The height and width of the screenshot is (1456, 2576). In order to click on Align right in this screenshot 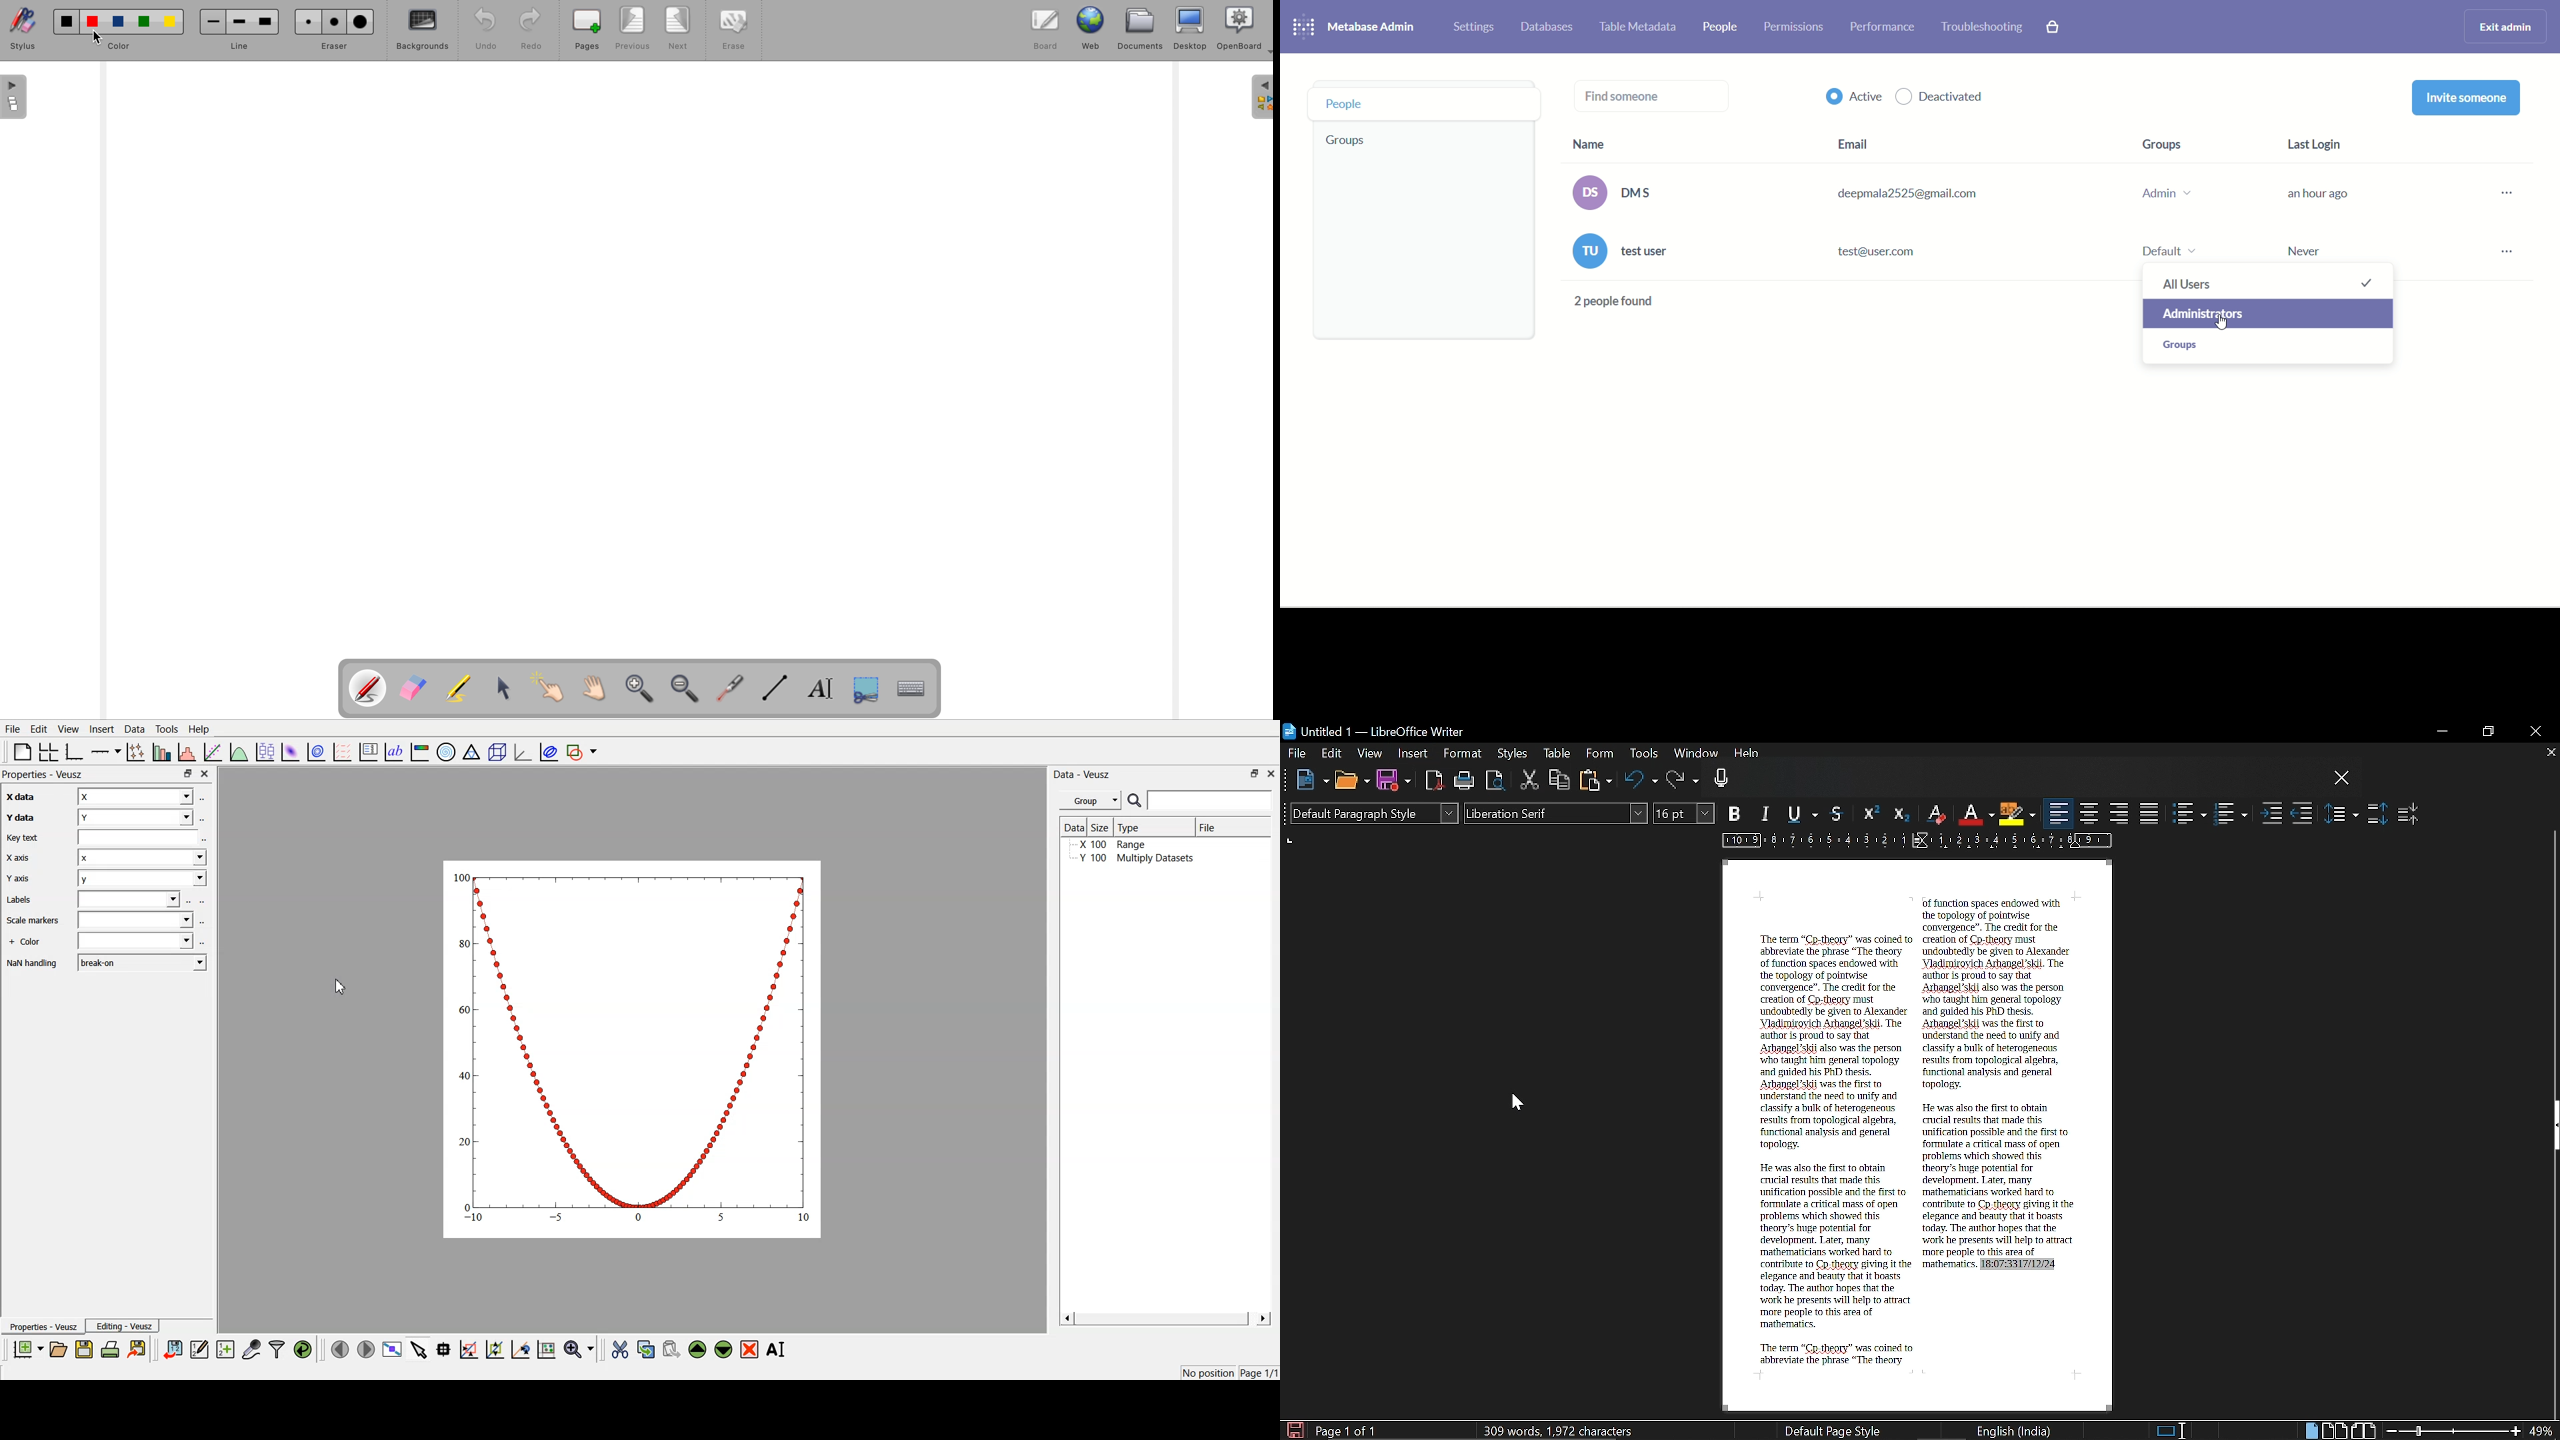, I will do `click(2120, 812)`.